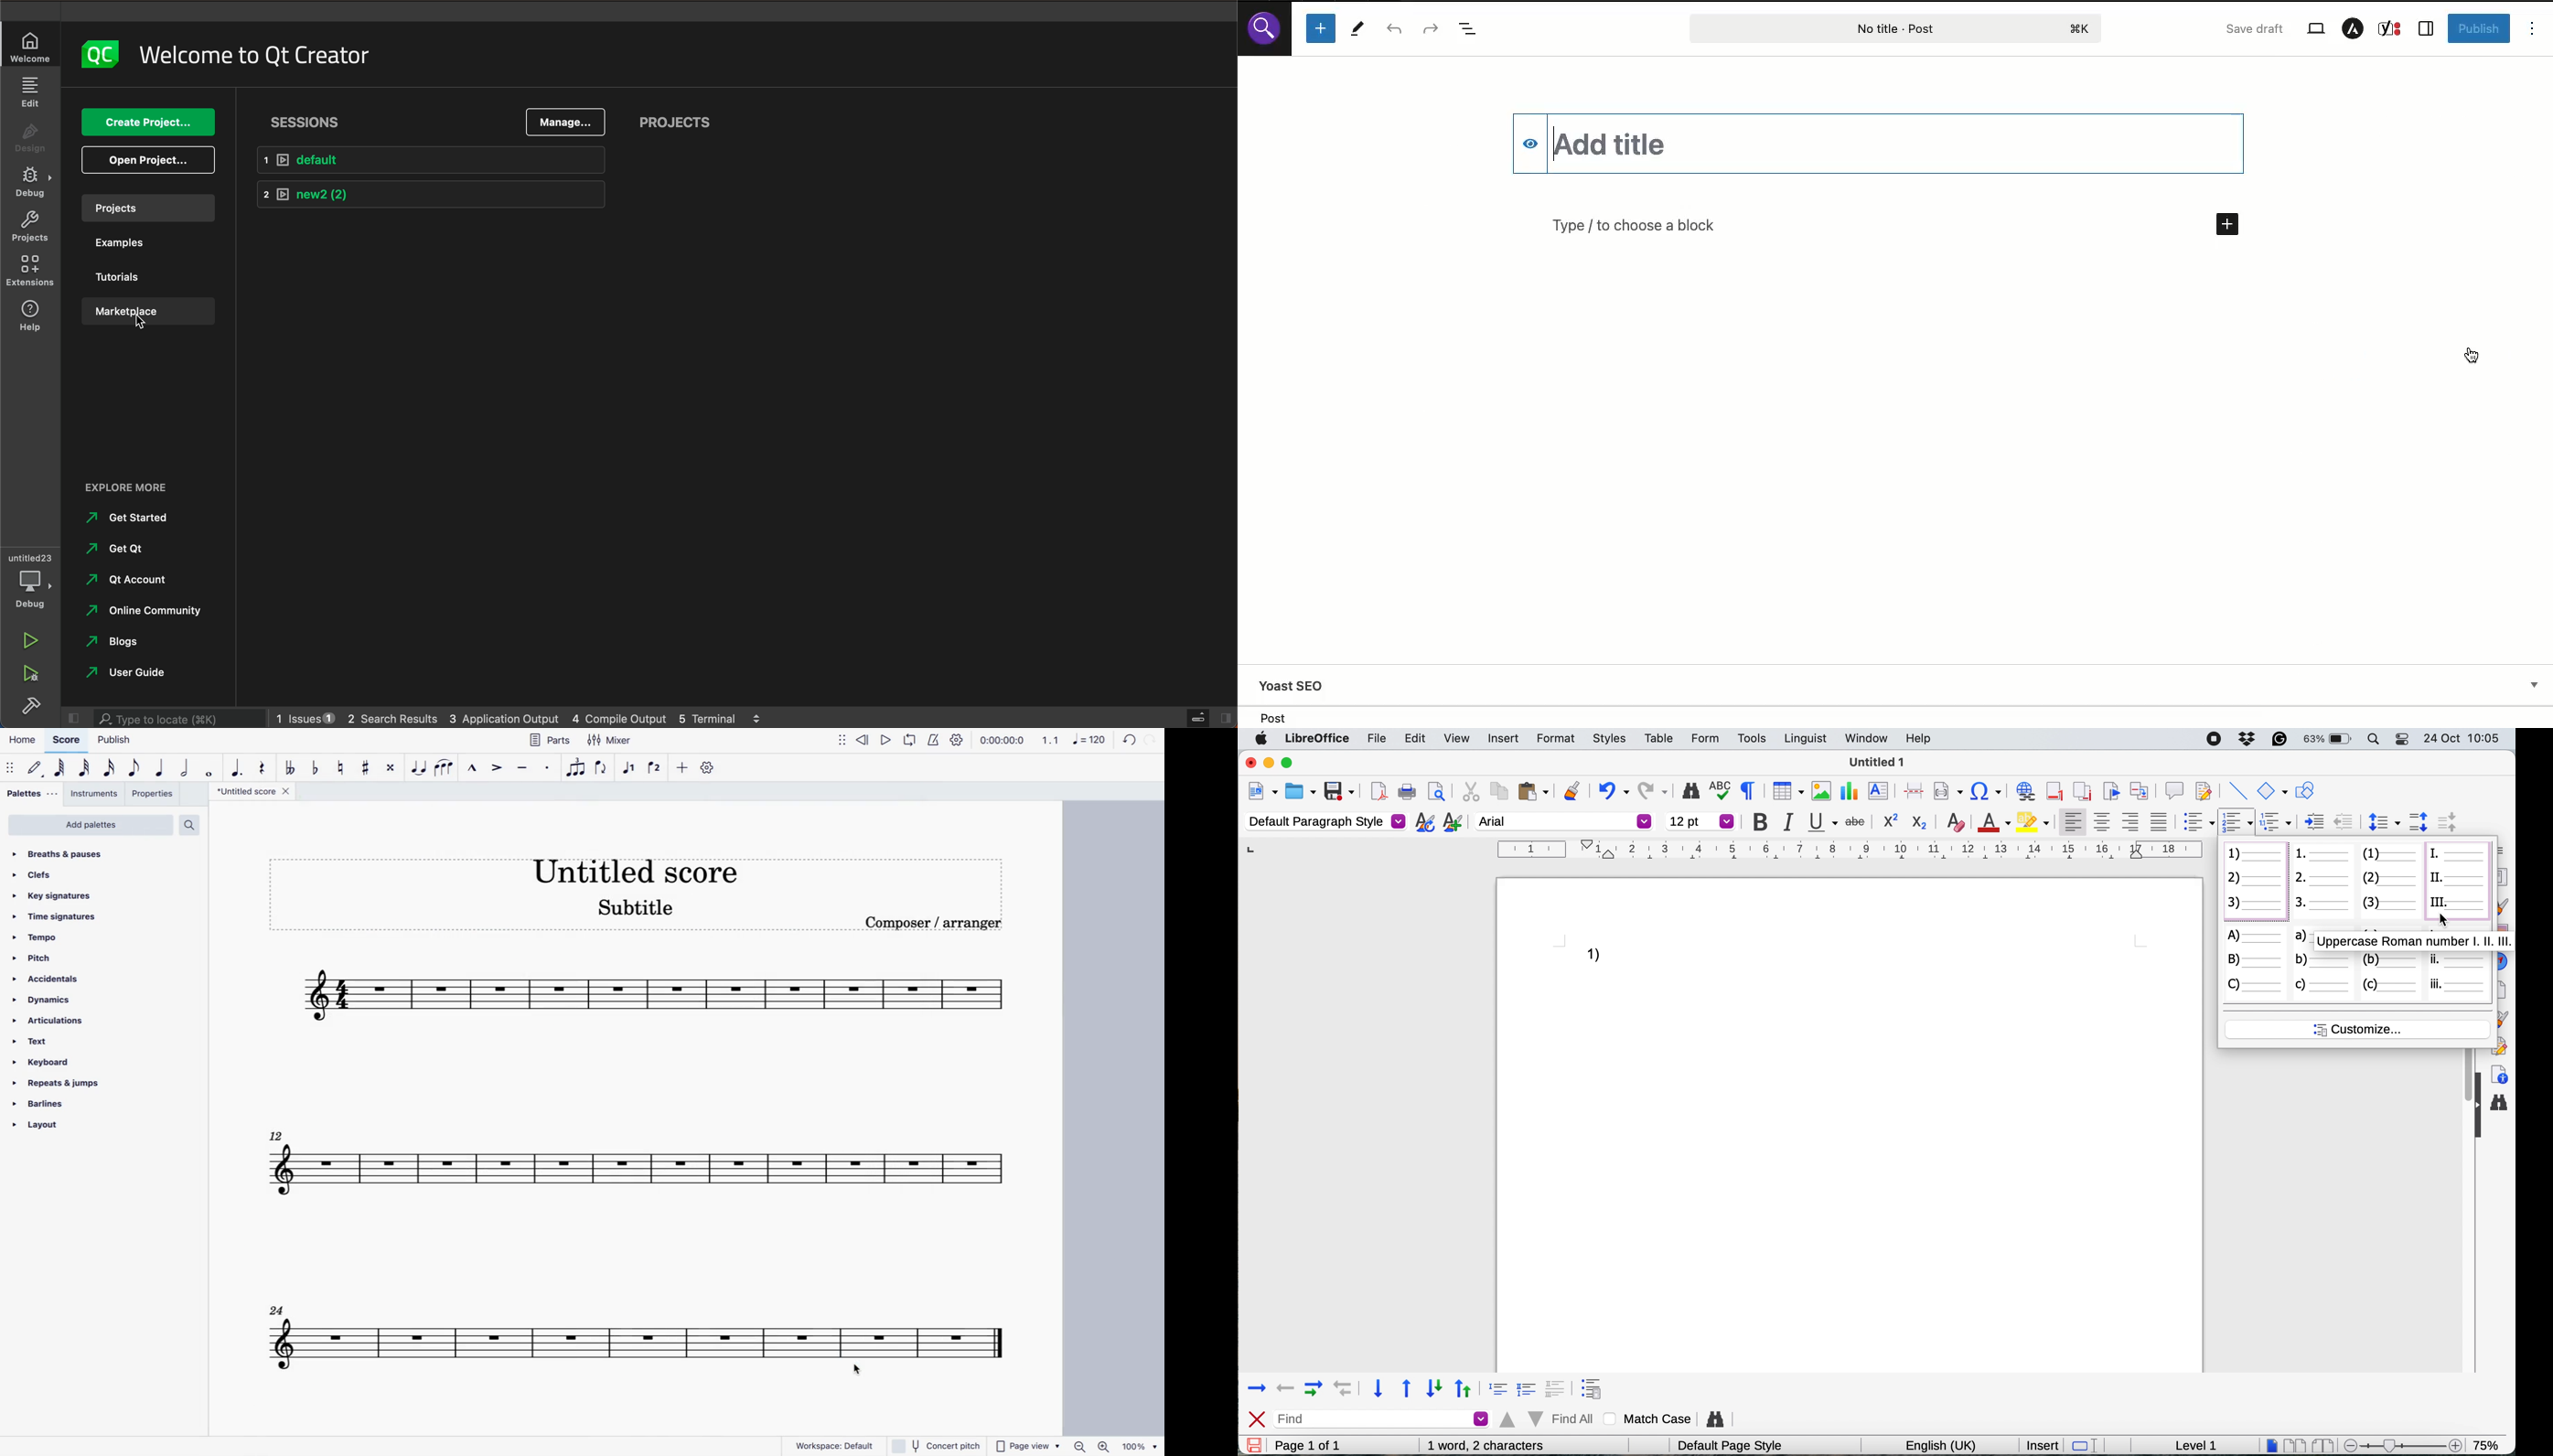 This screenshot has width=2576, height=1456. What do you see at coordinates (38, 957) in the screenshot?
I see `pitch` at bounding box center [38, 957].